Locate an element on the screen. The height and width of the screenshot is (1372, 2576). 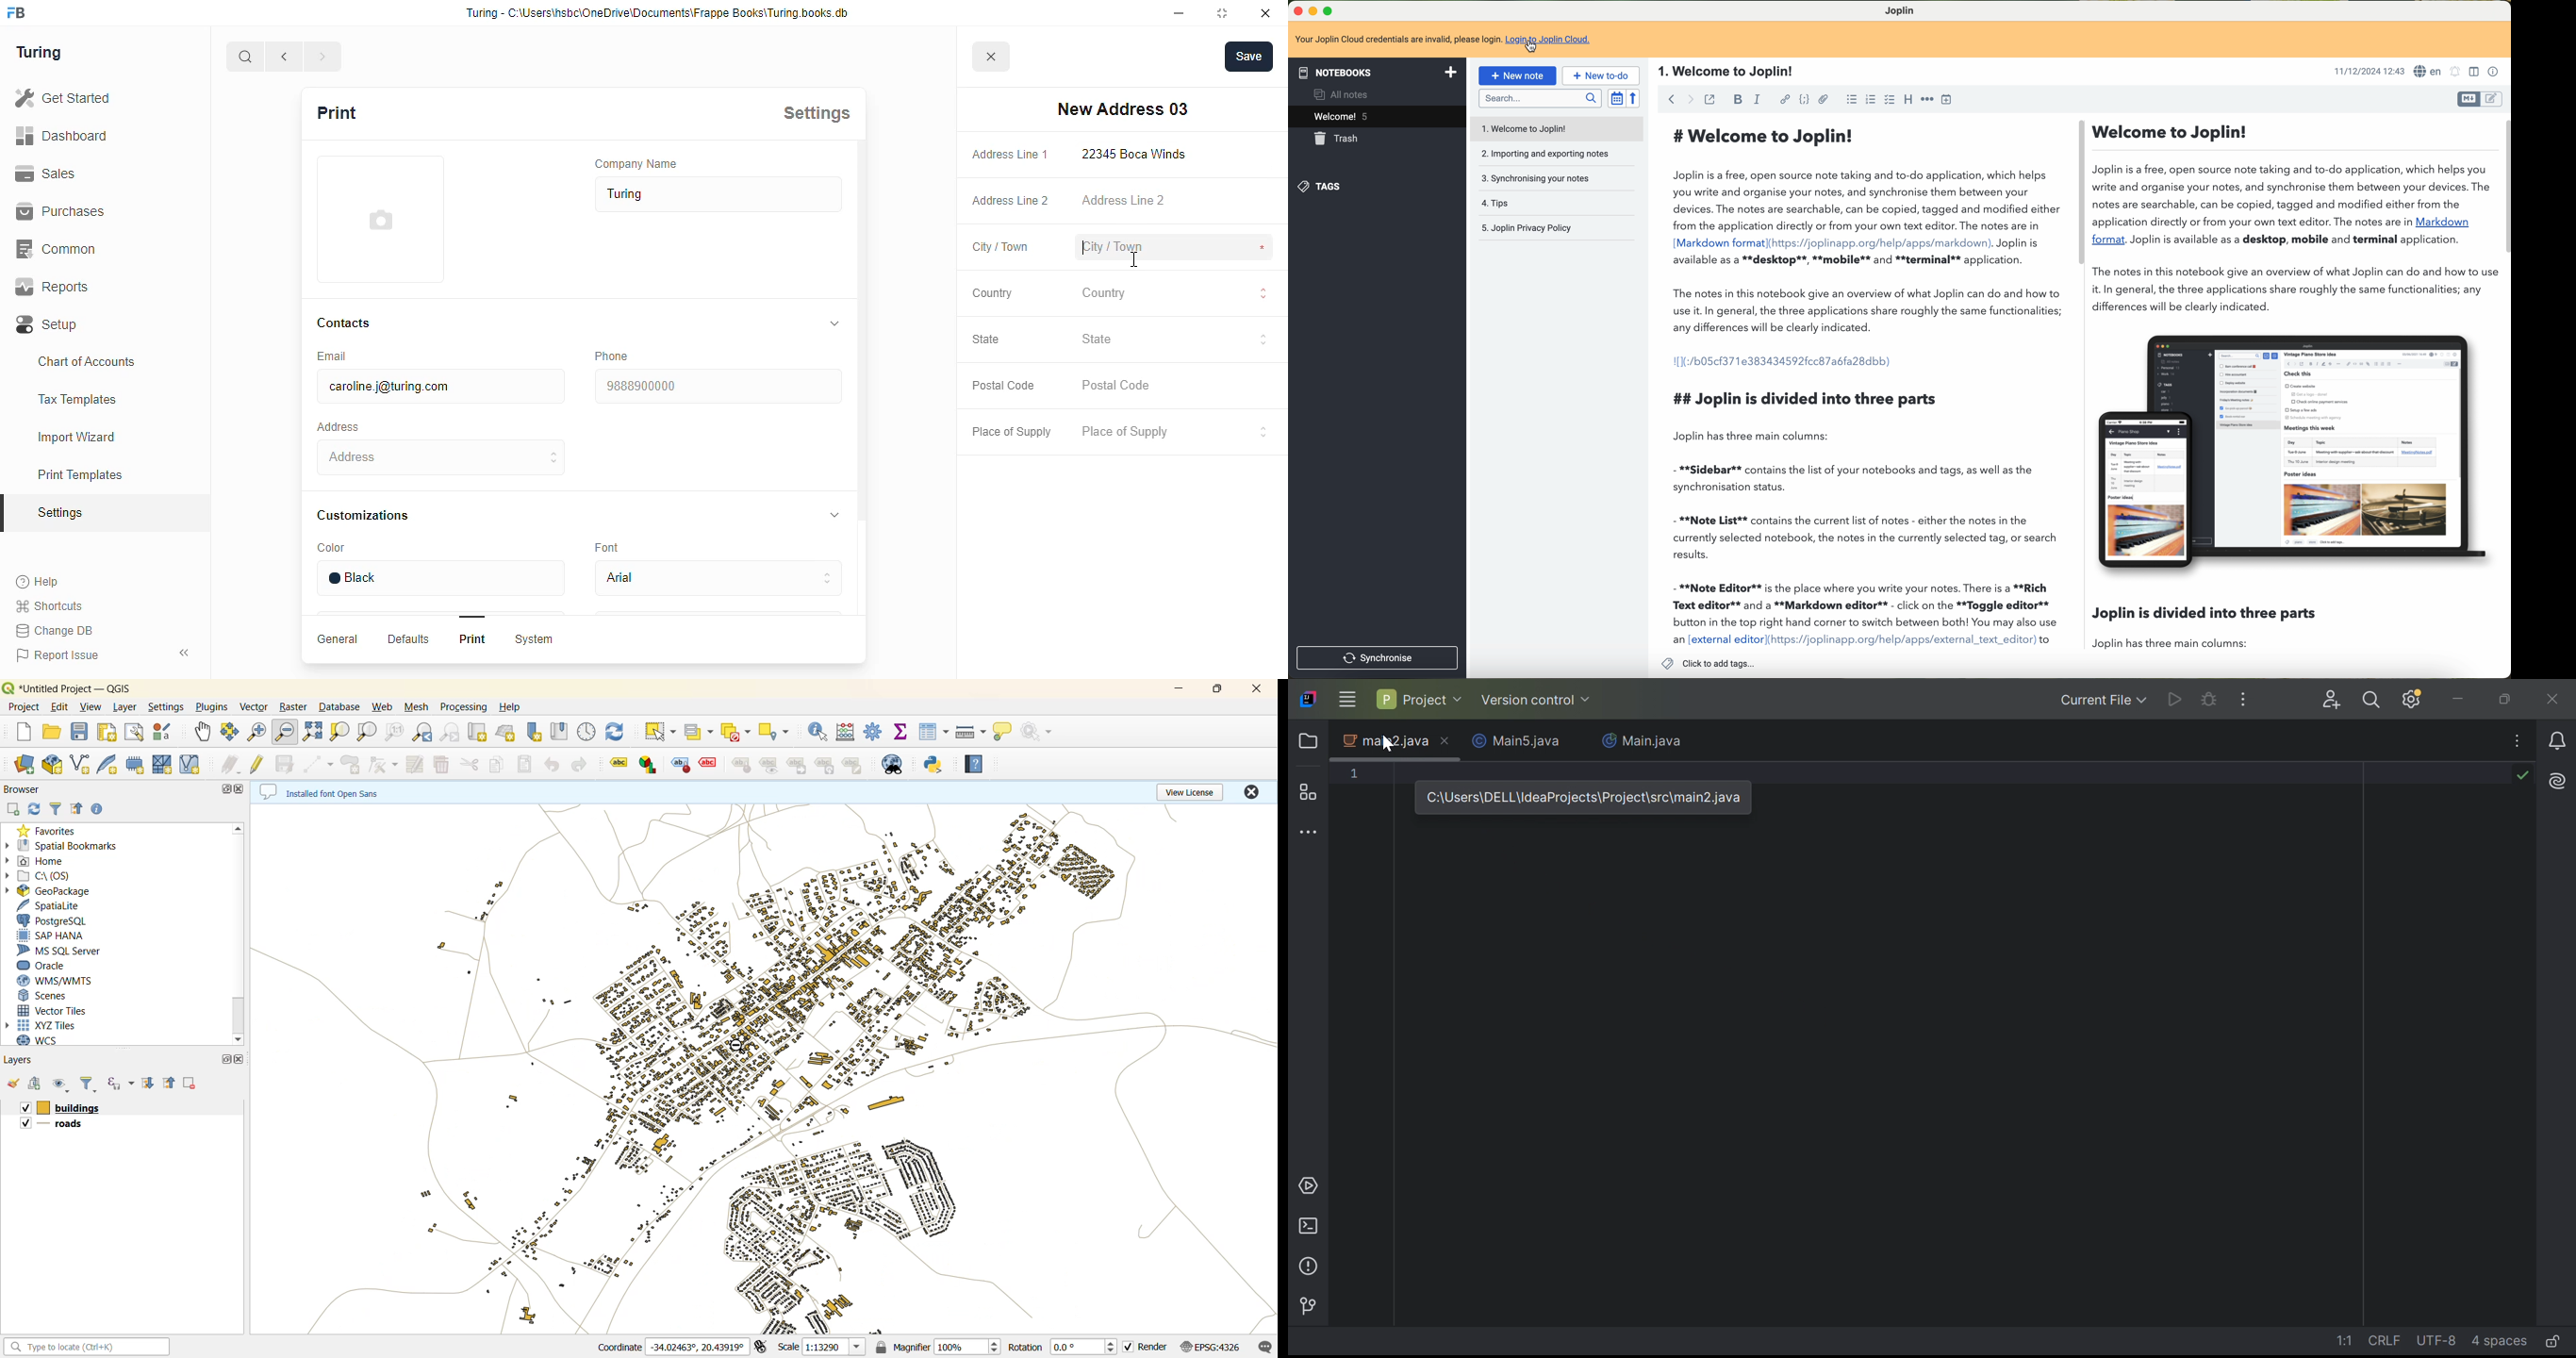
toggle external editinf is located at coordinates (1709, 99).